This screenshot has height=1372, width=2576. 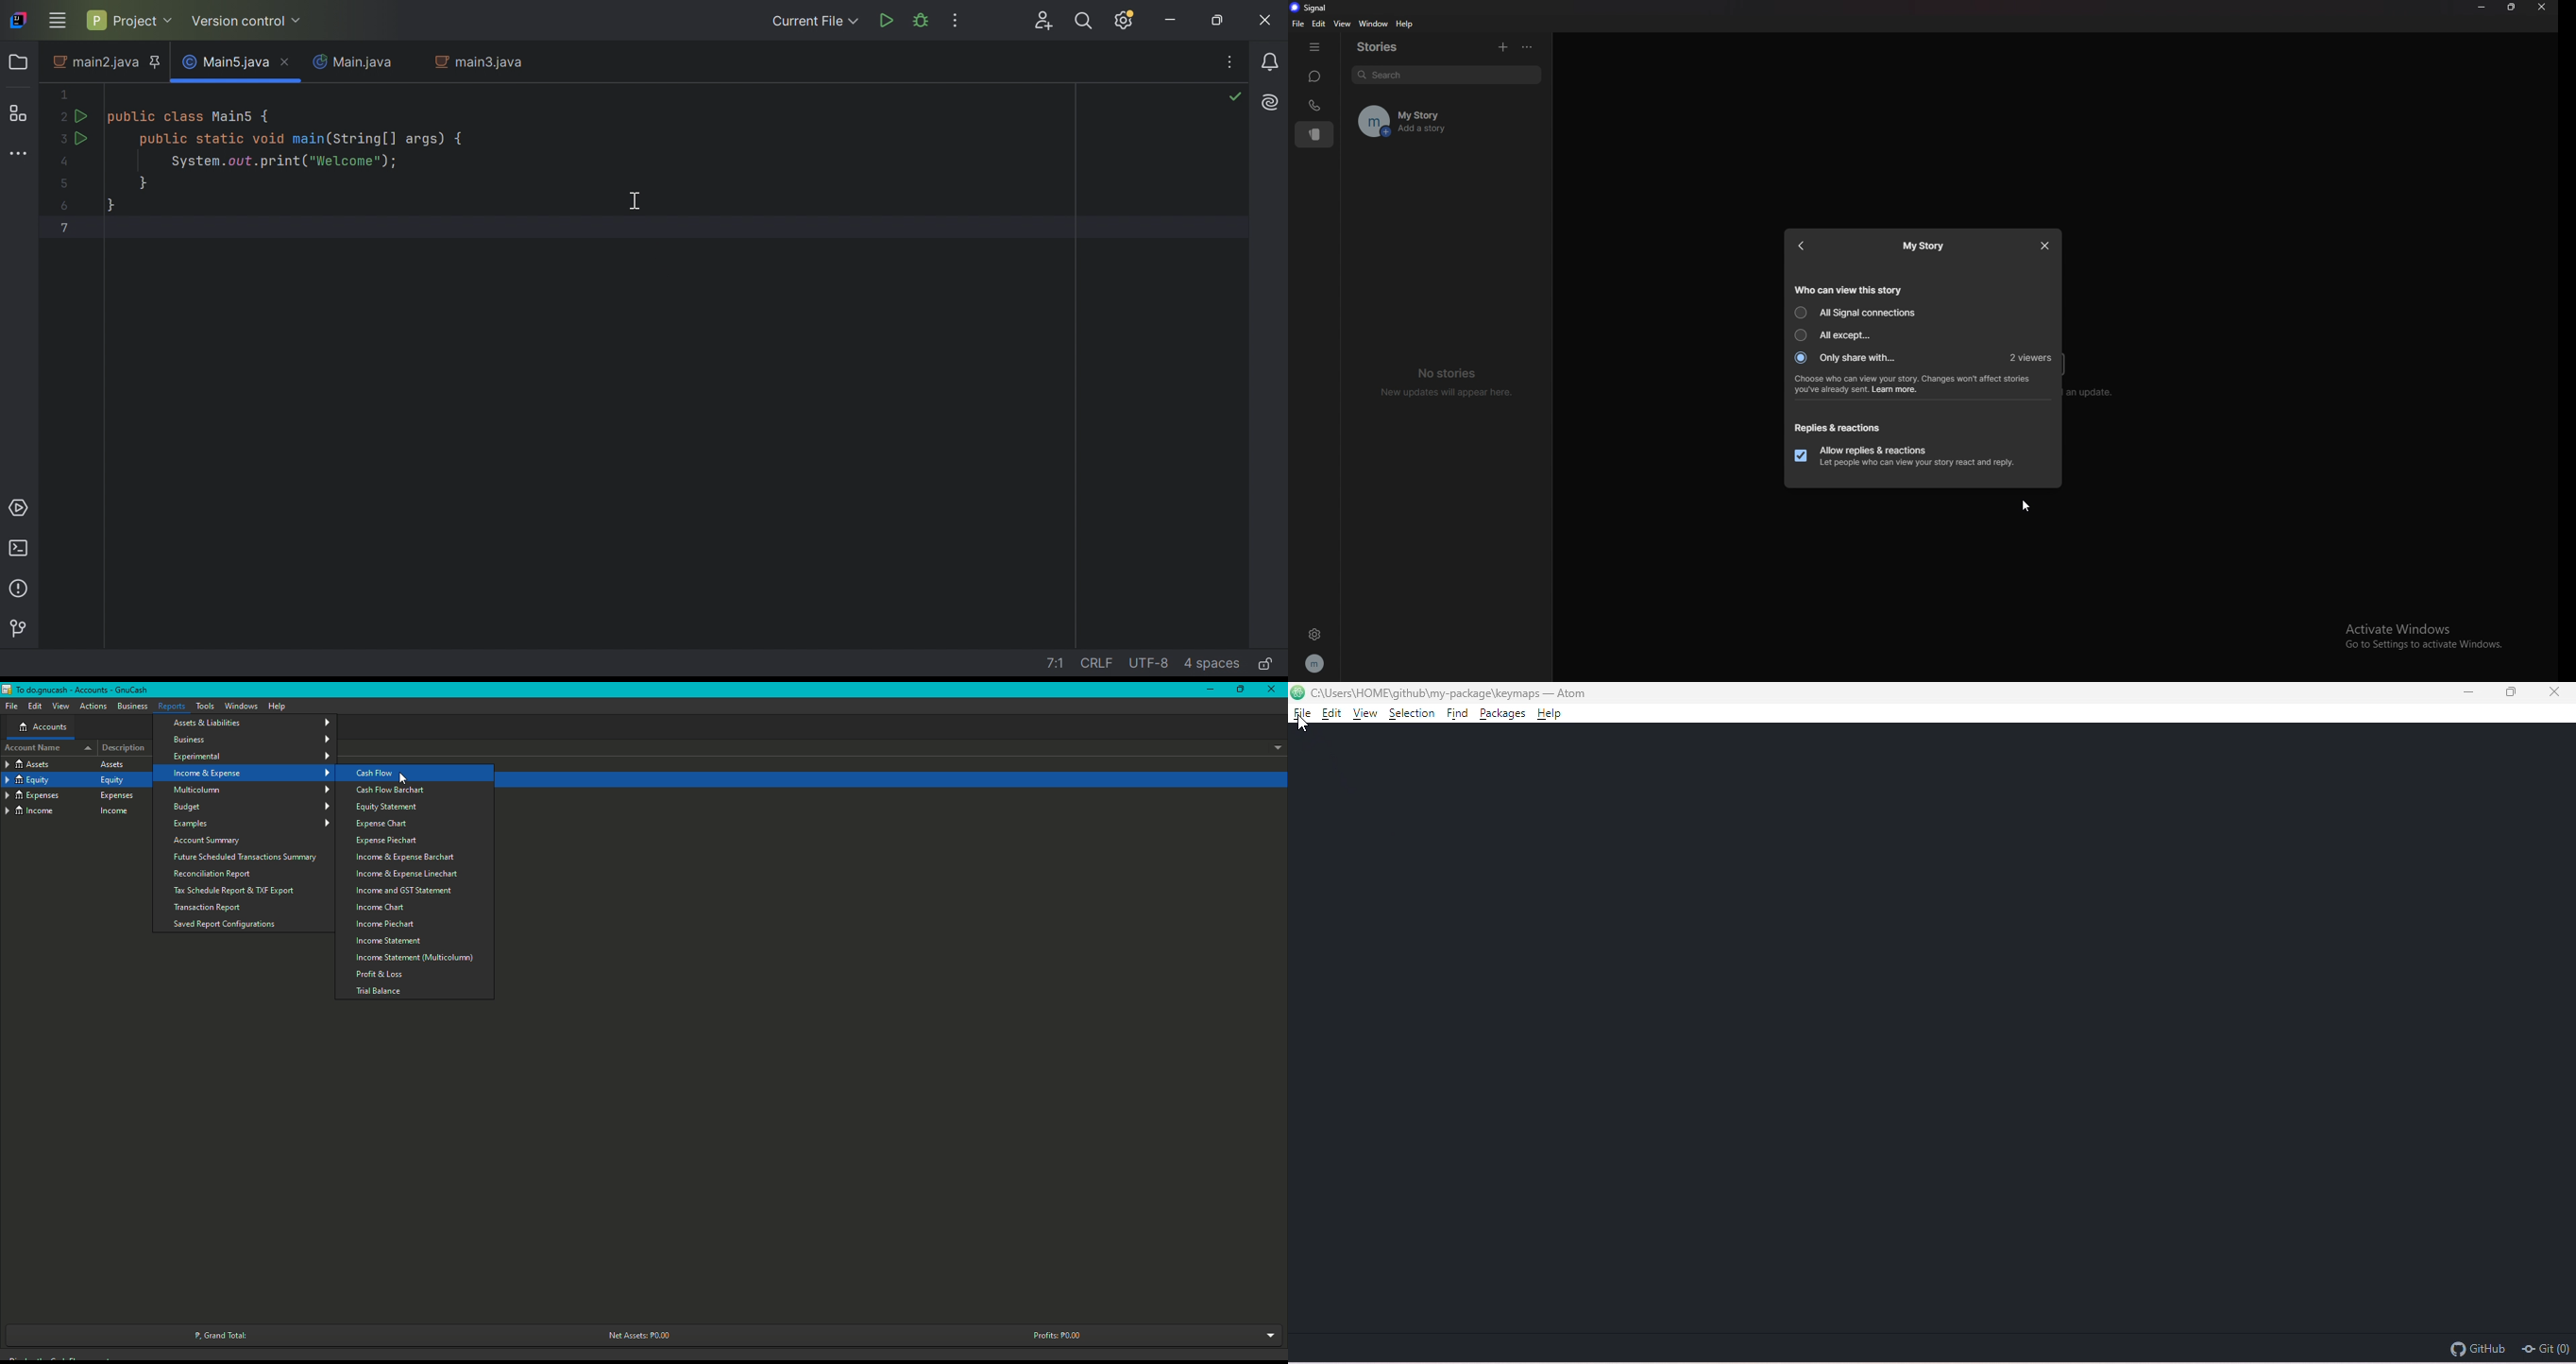 What do you see at coordinates (390, 942) in the screenshot?
I see `Income Statement` at bounding box center [390, 942].